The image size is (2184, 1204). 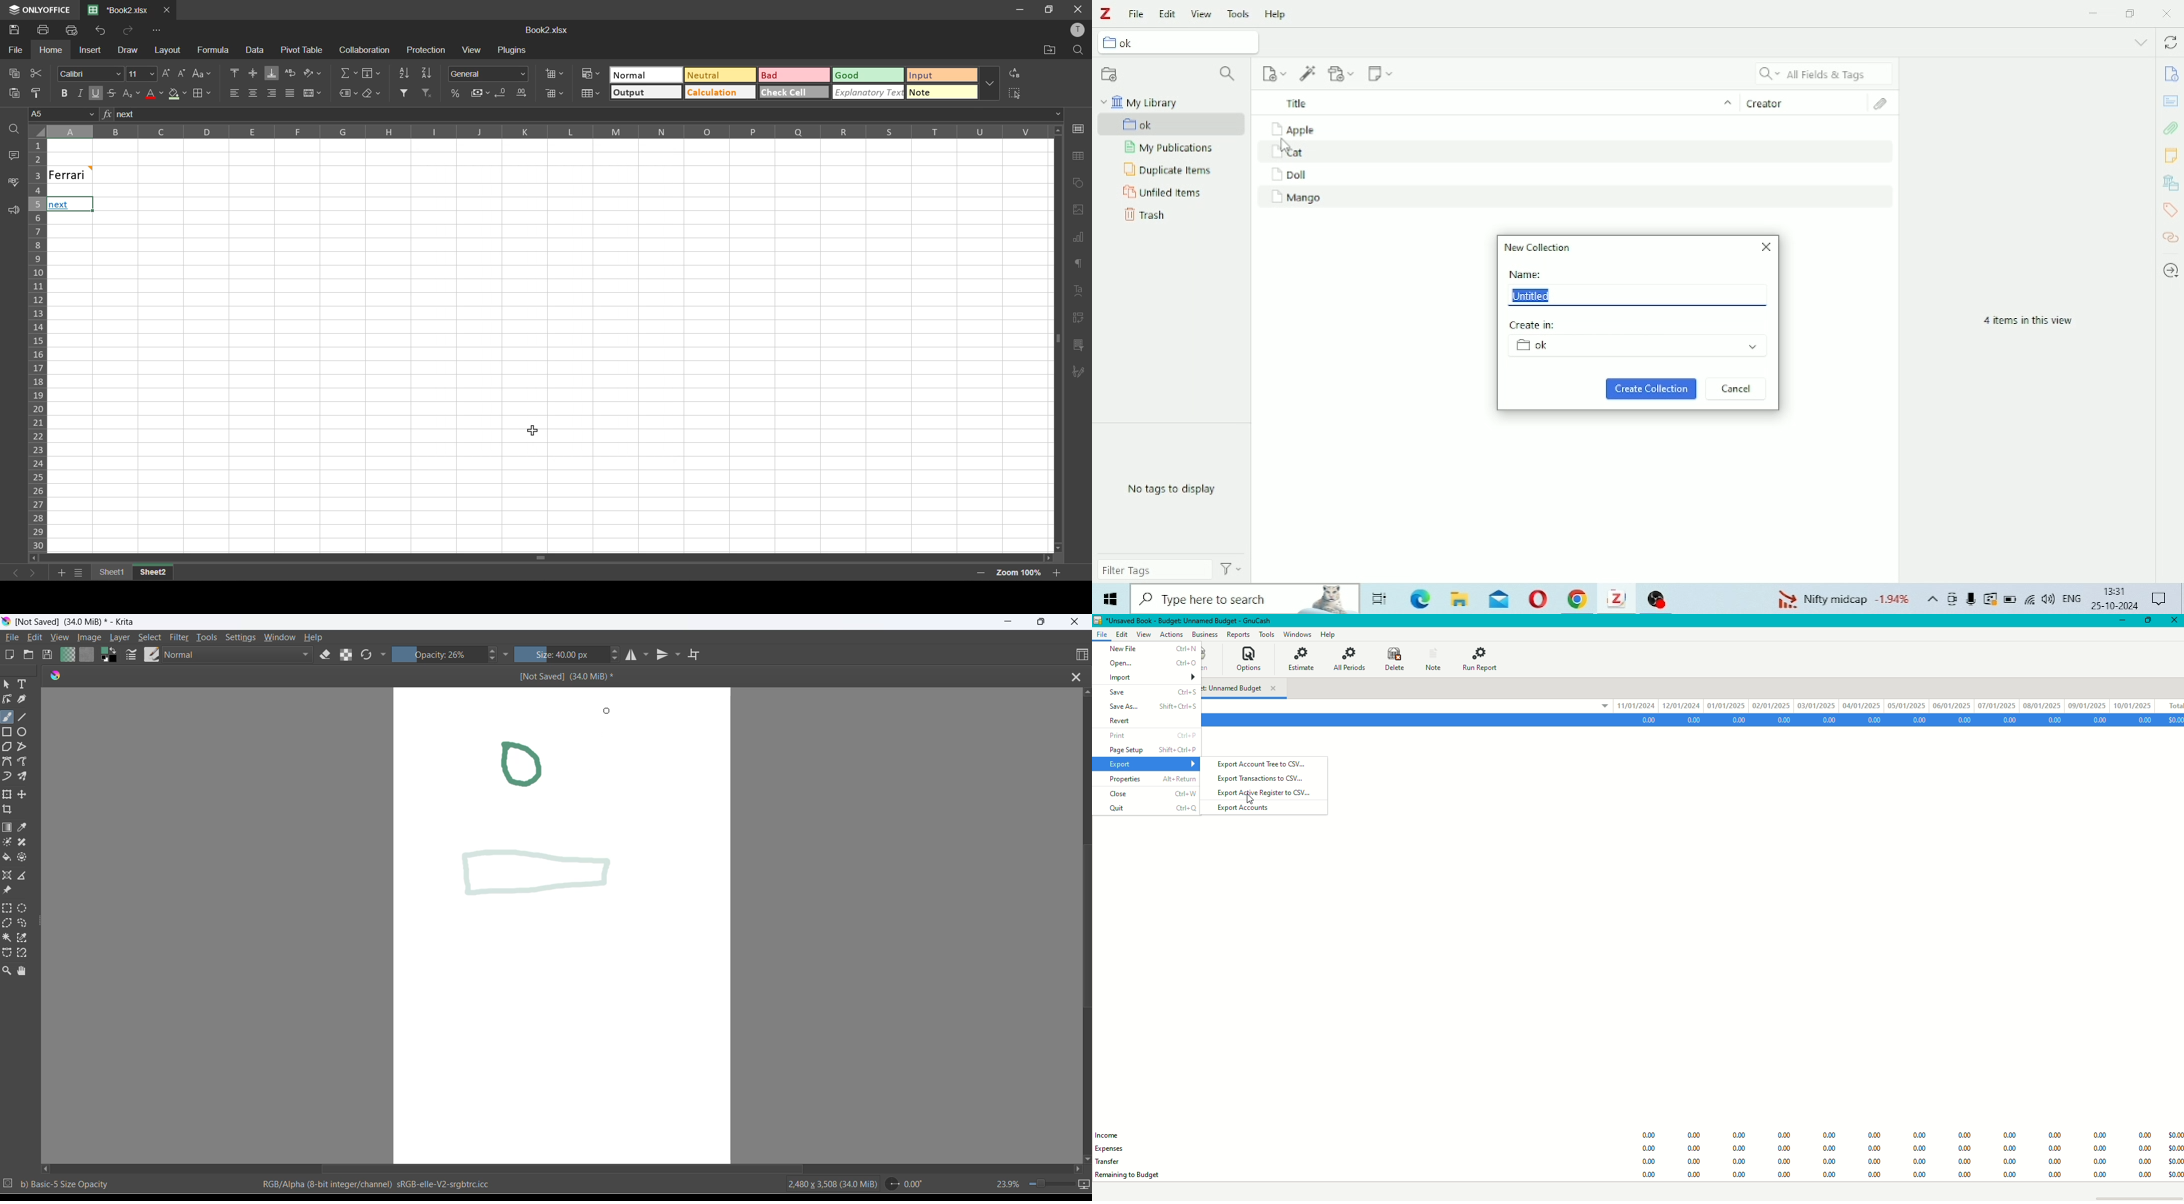 What do you see at coordinates (1495, 102) in the screenshot?
I see `Title` at bounding box center [1495, 102].